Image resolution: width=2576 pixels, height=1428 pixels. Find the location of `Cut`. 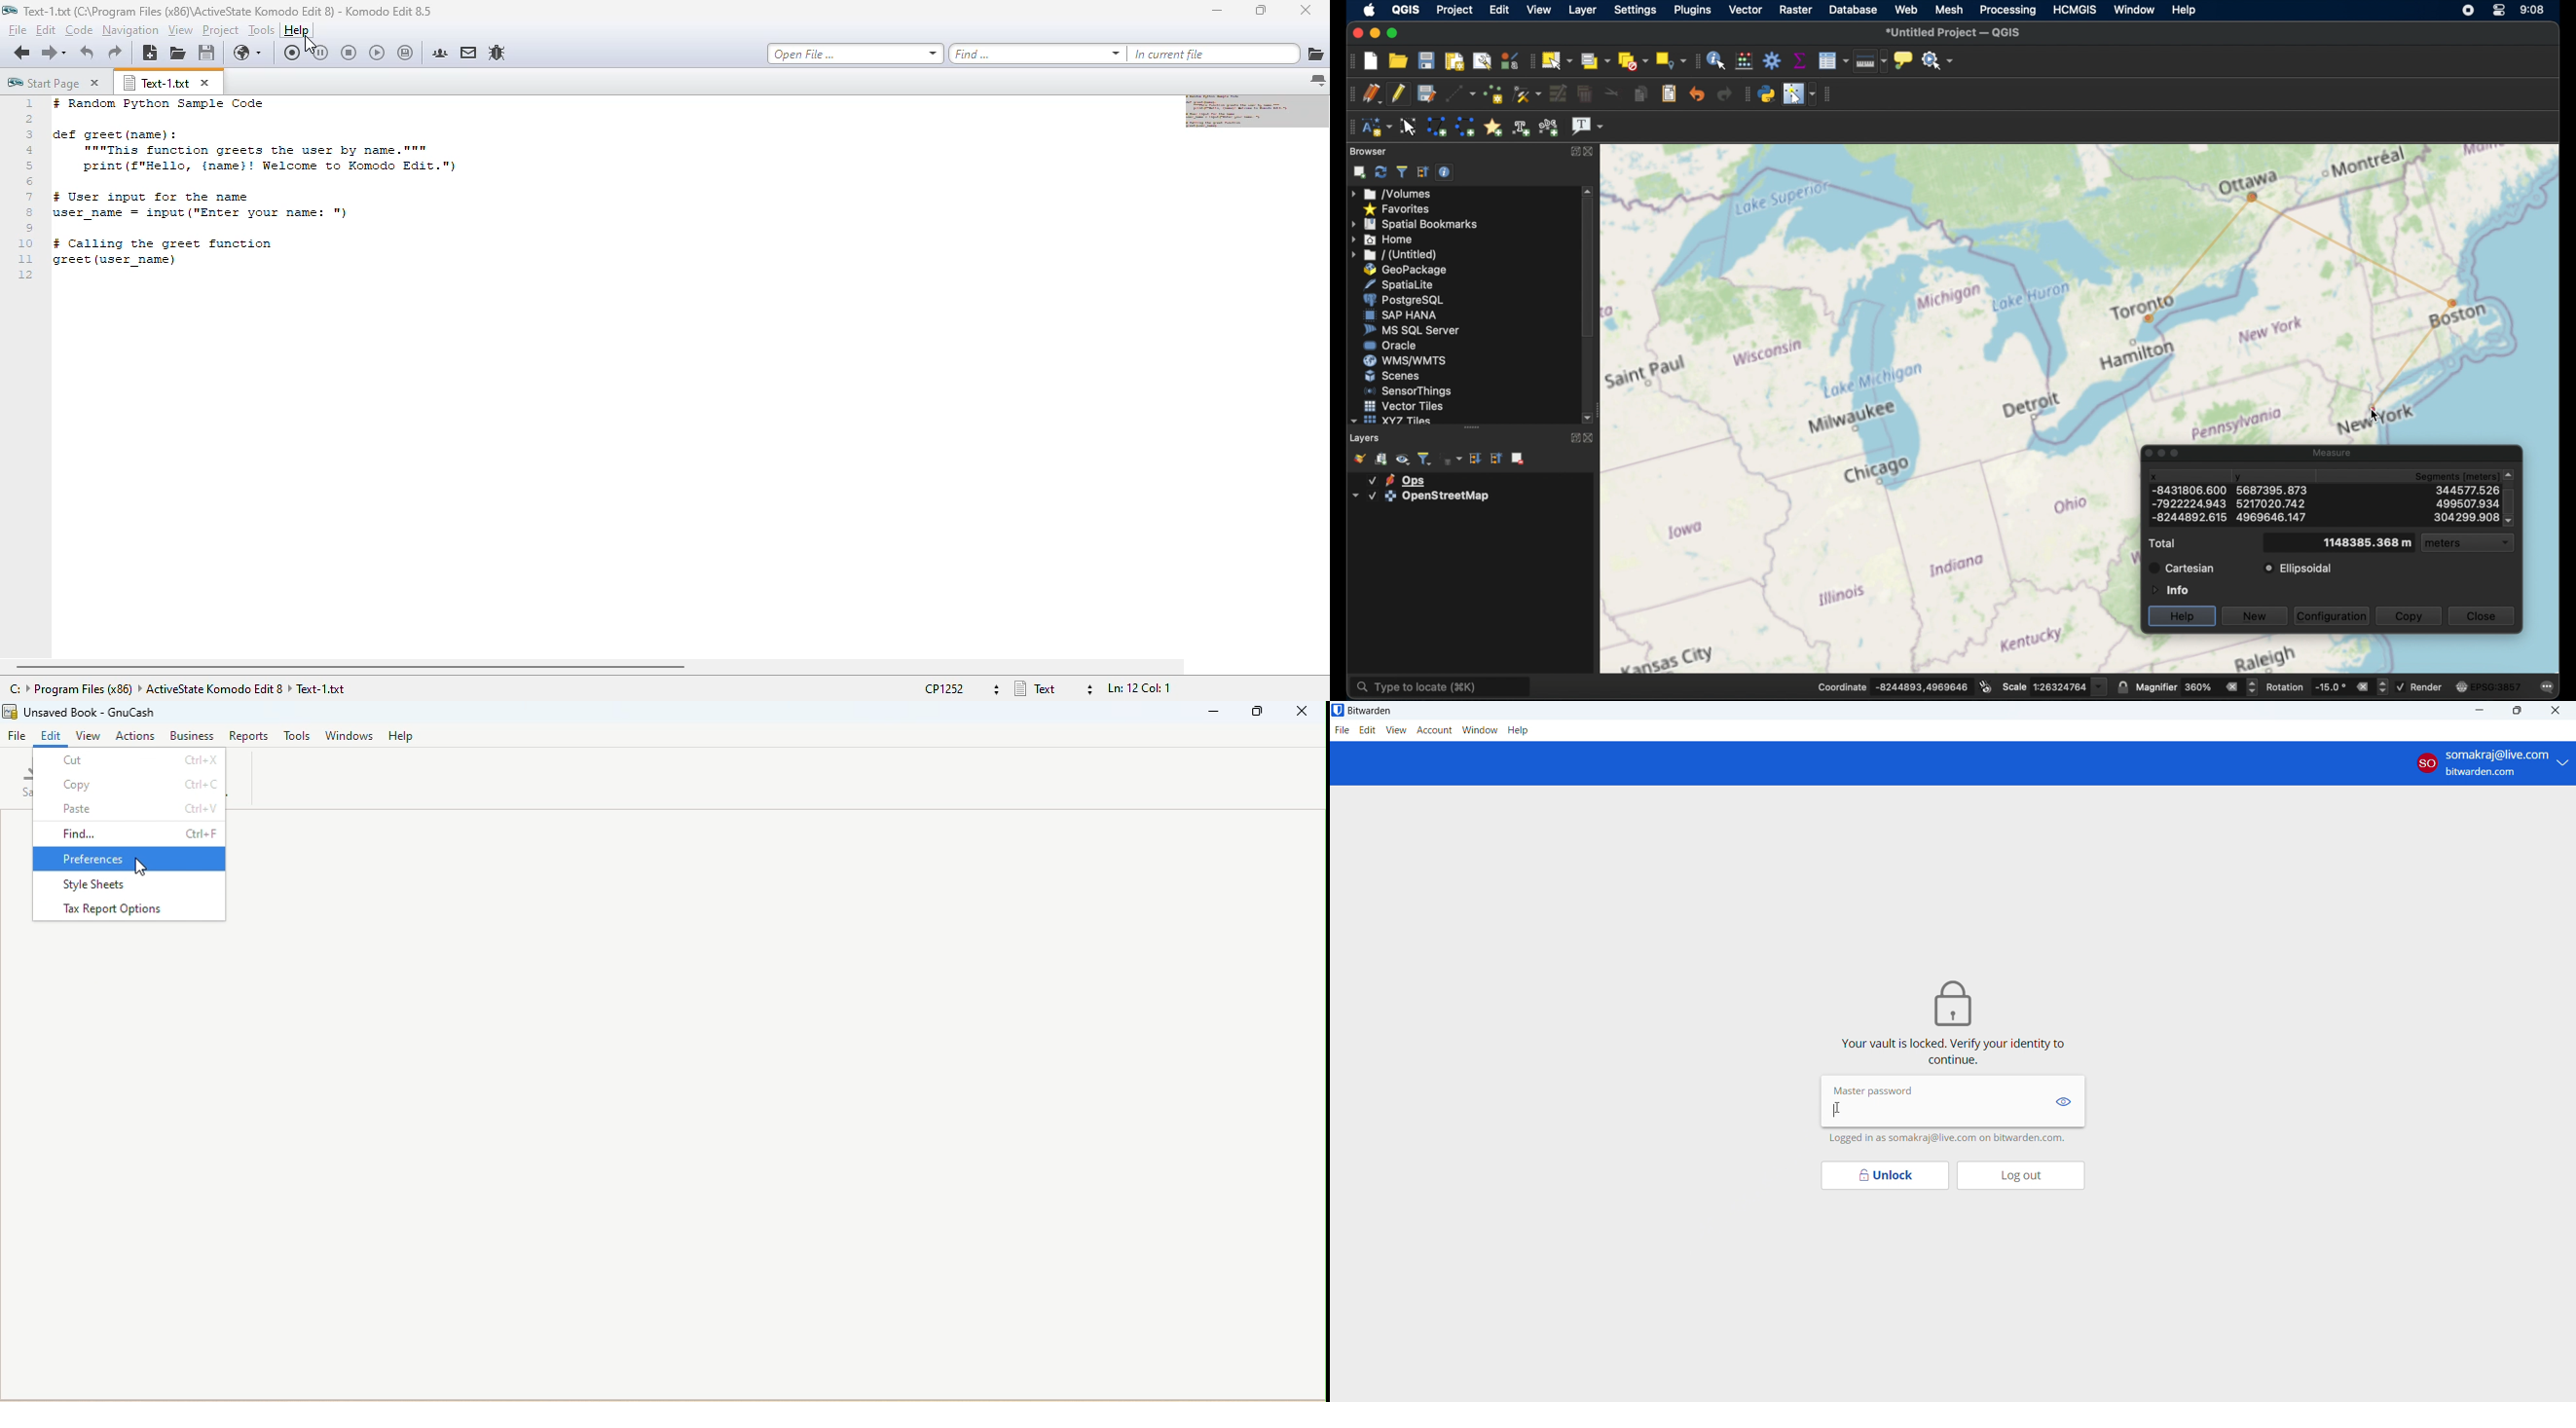

Cut is located at coordinates (129, 759).